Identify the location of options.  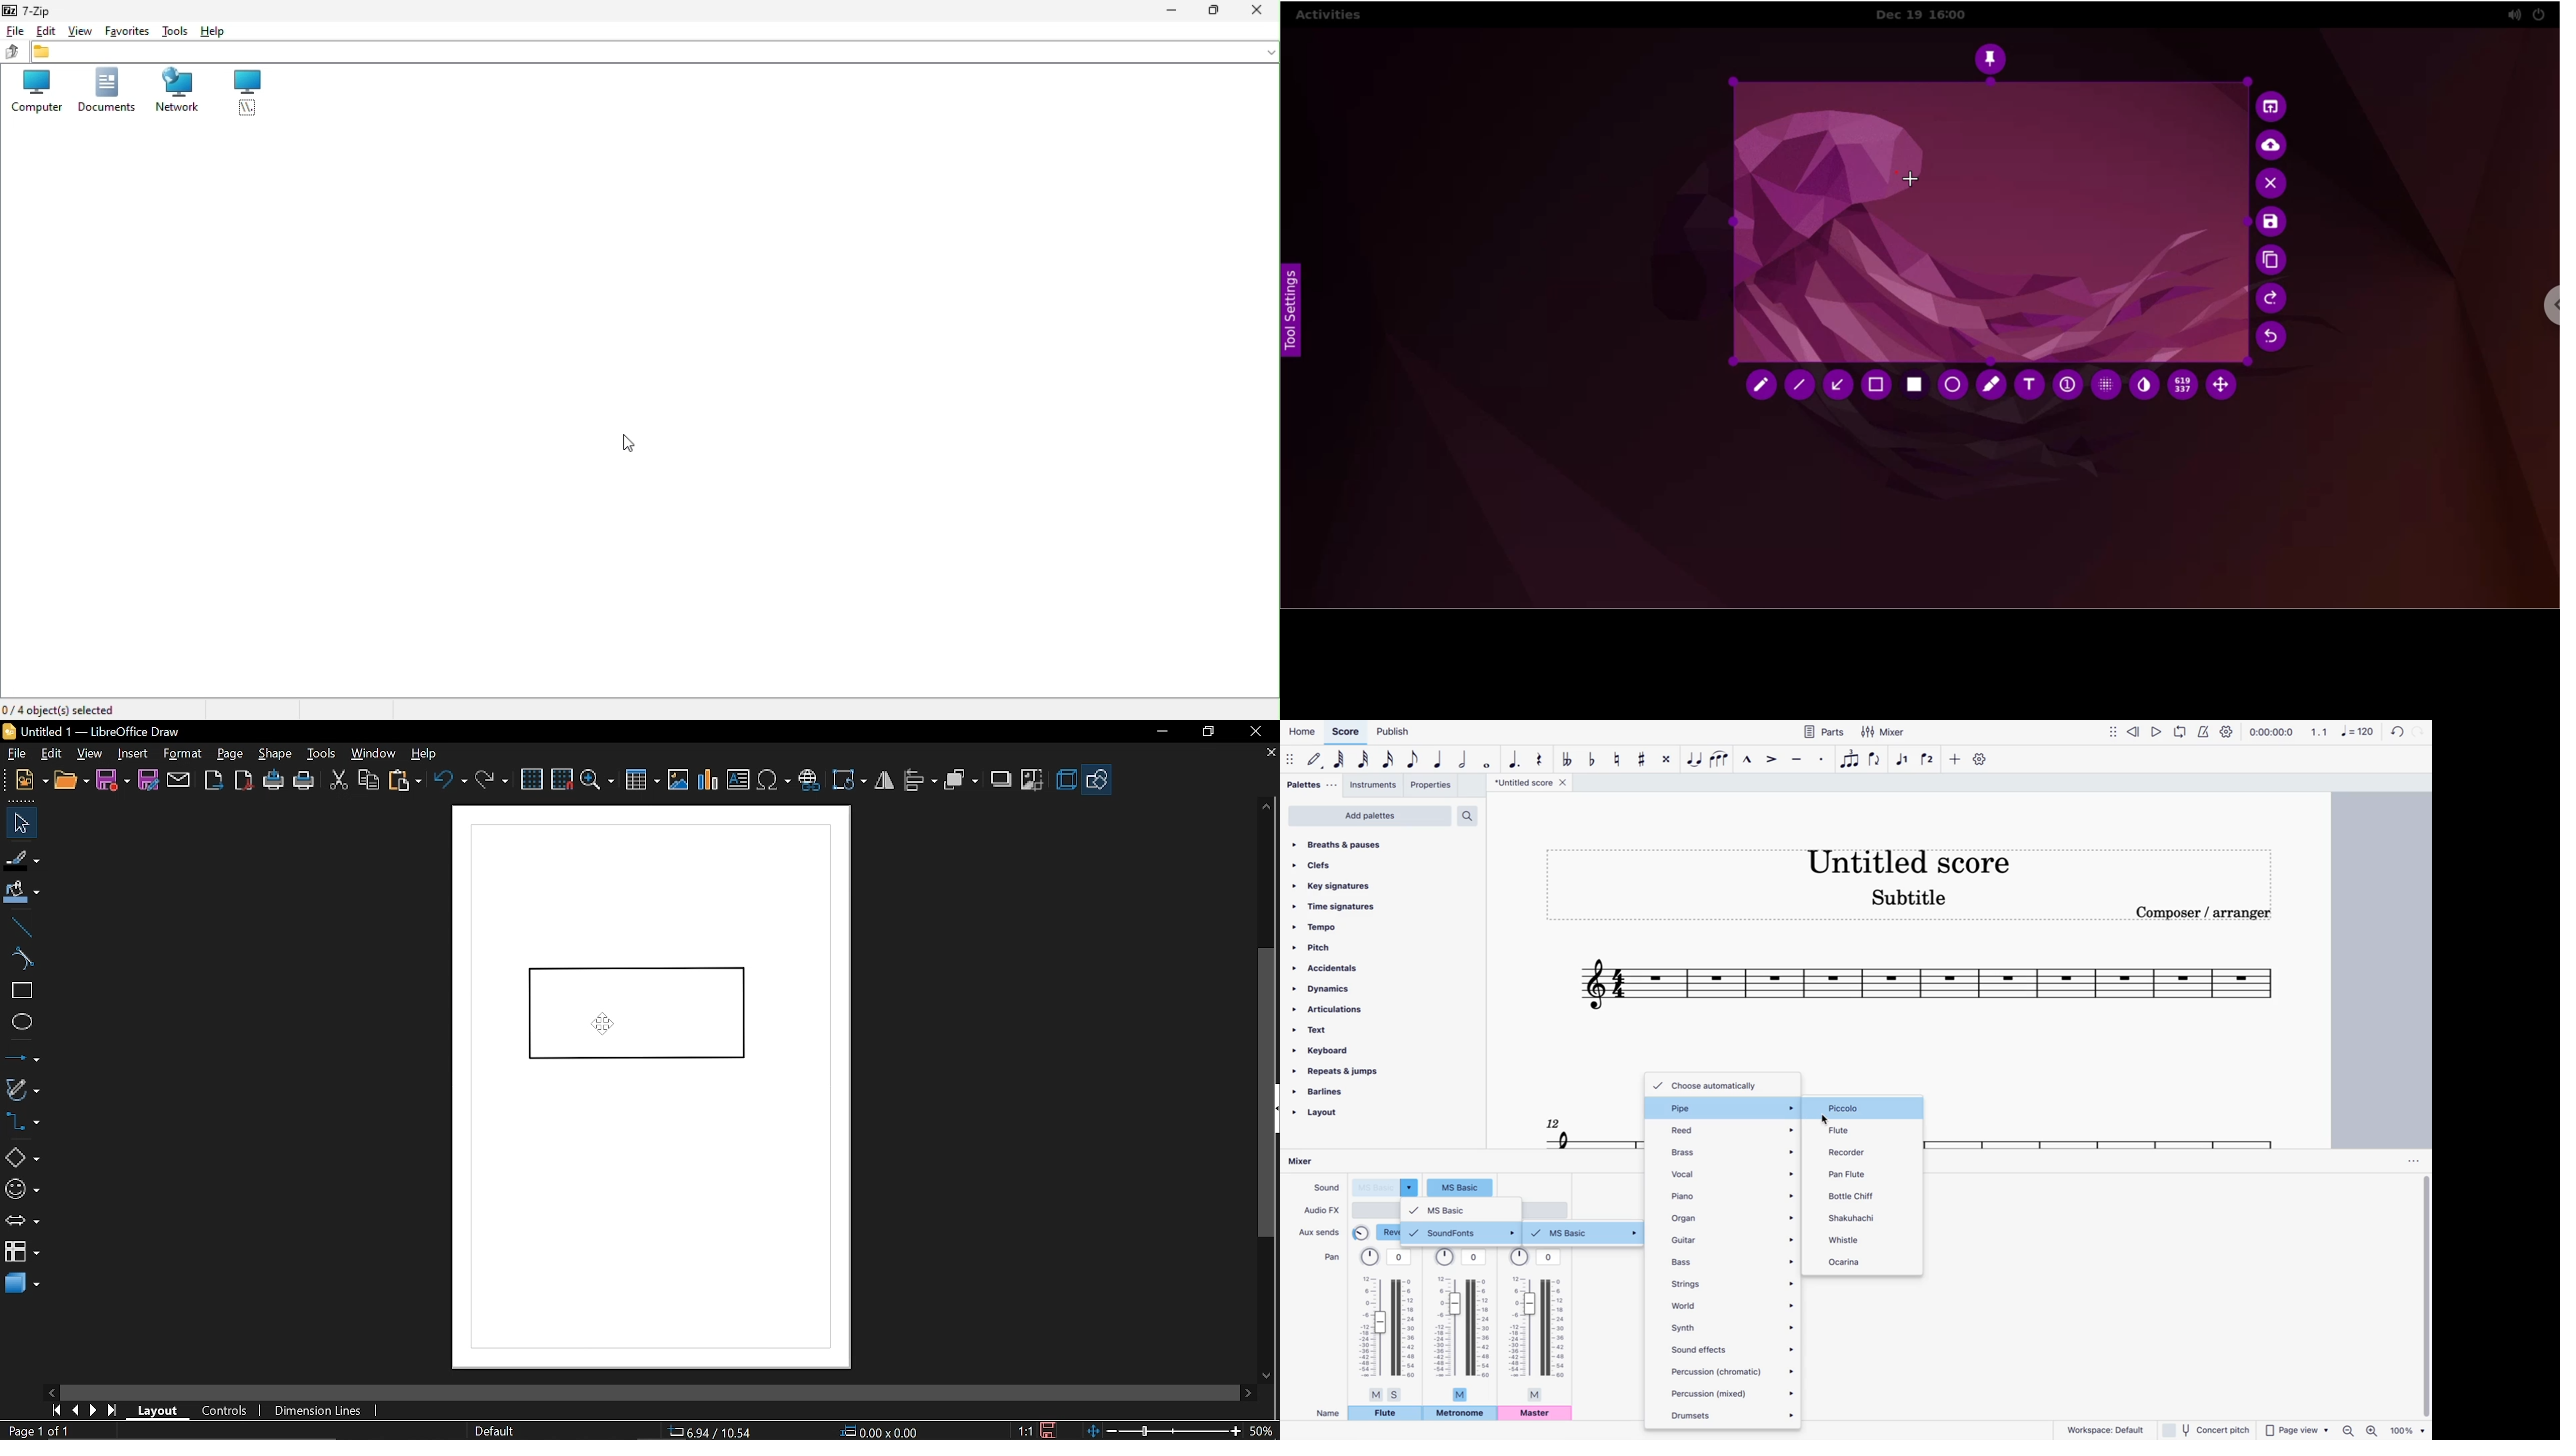
(2412, 1161).